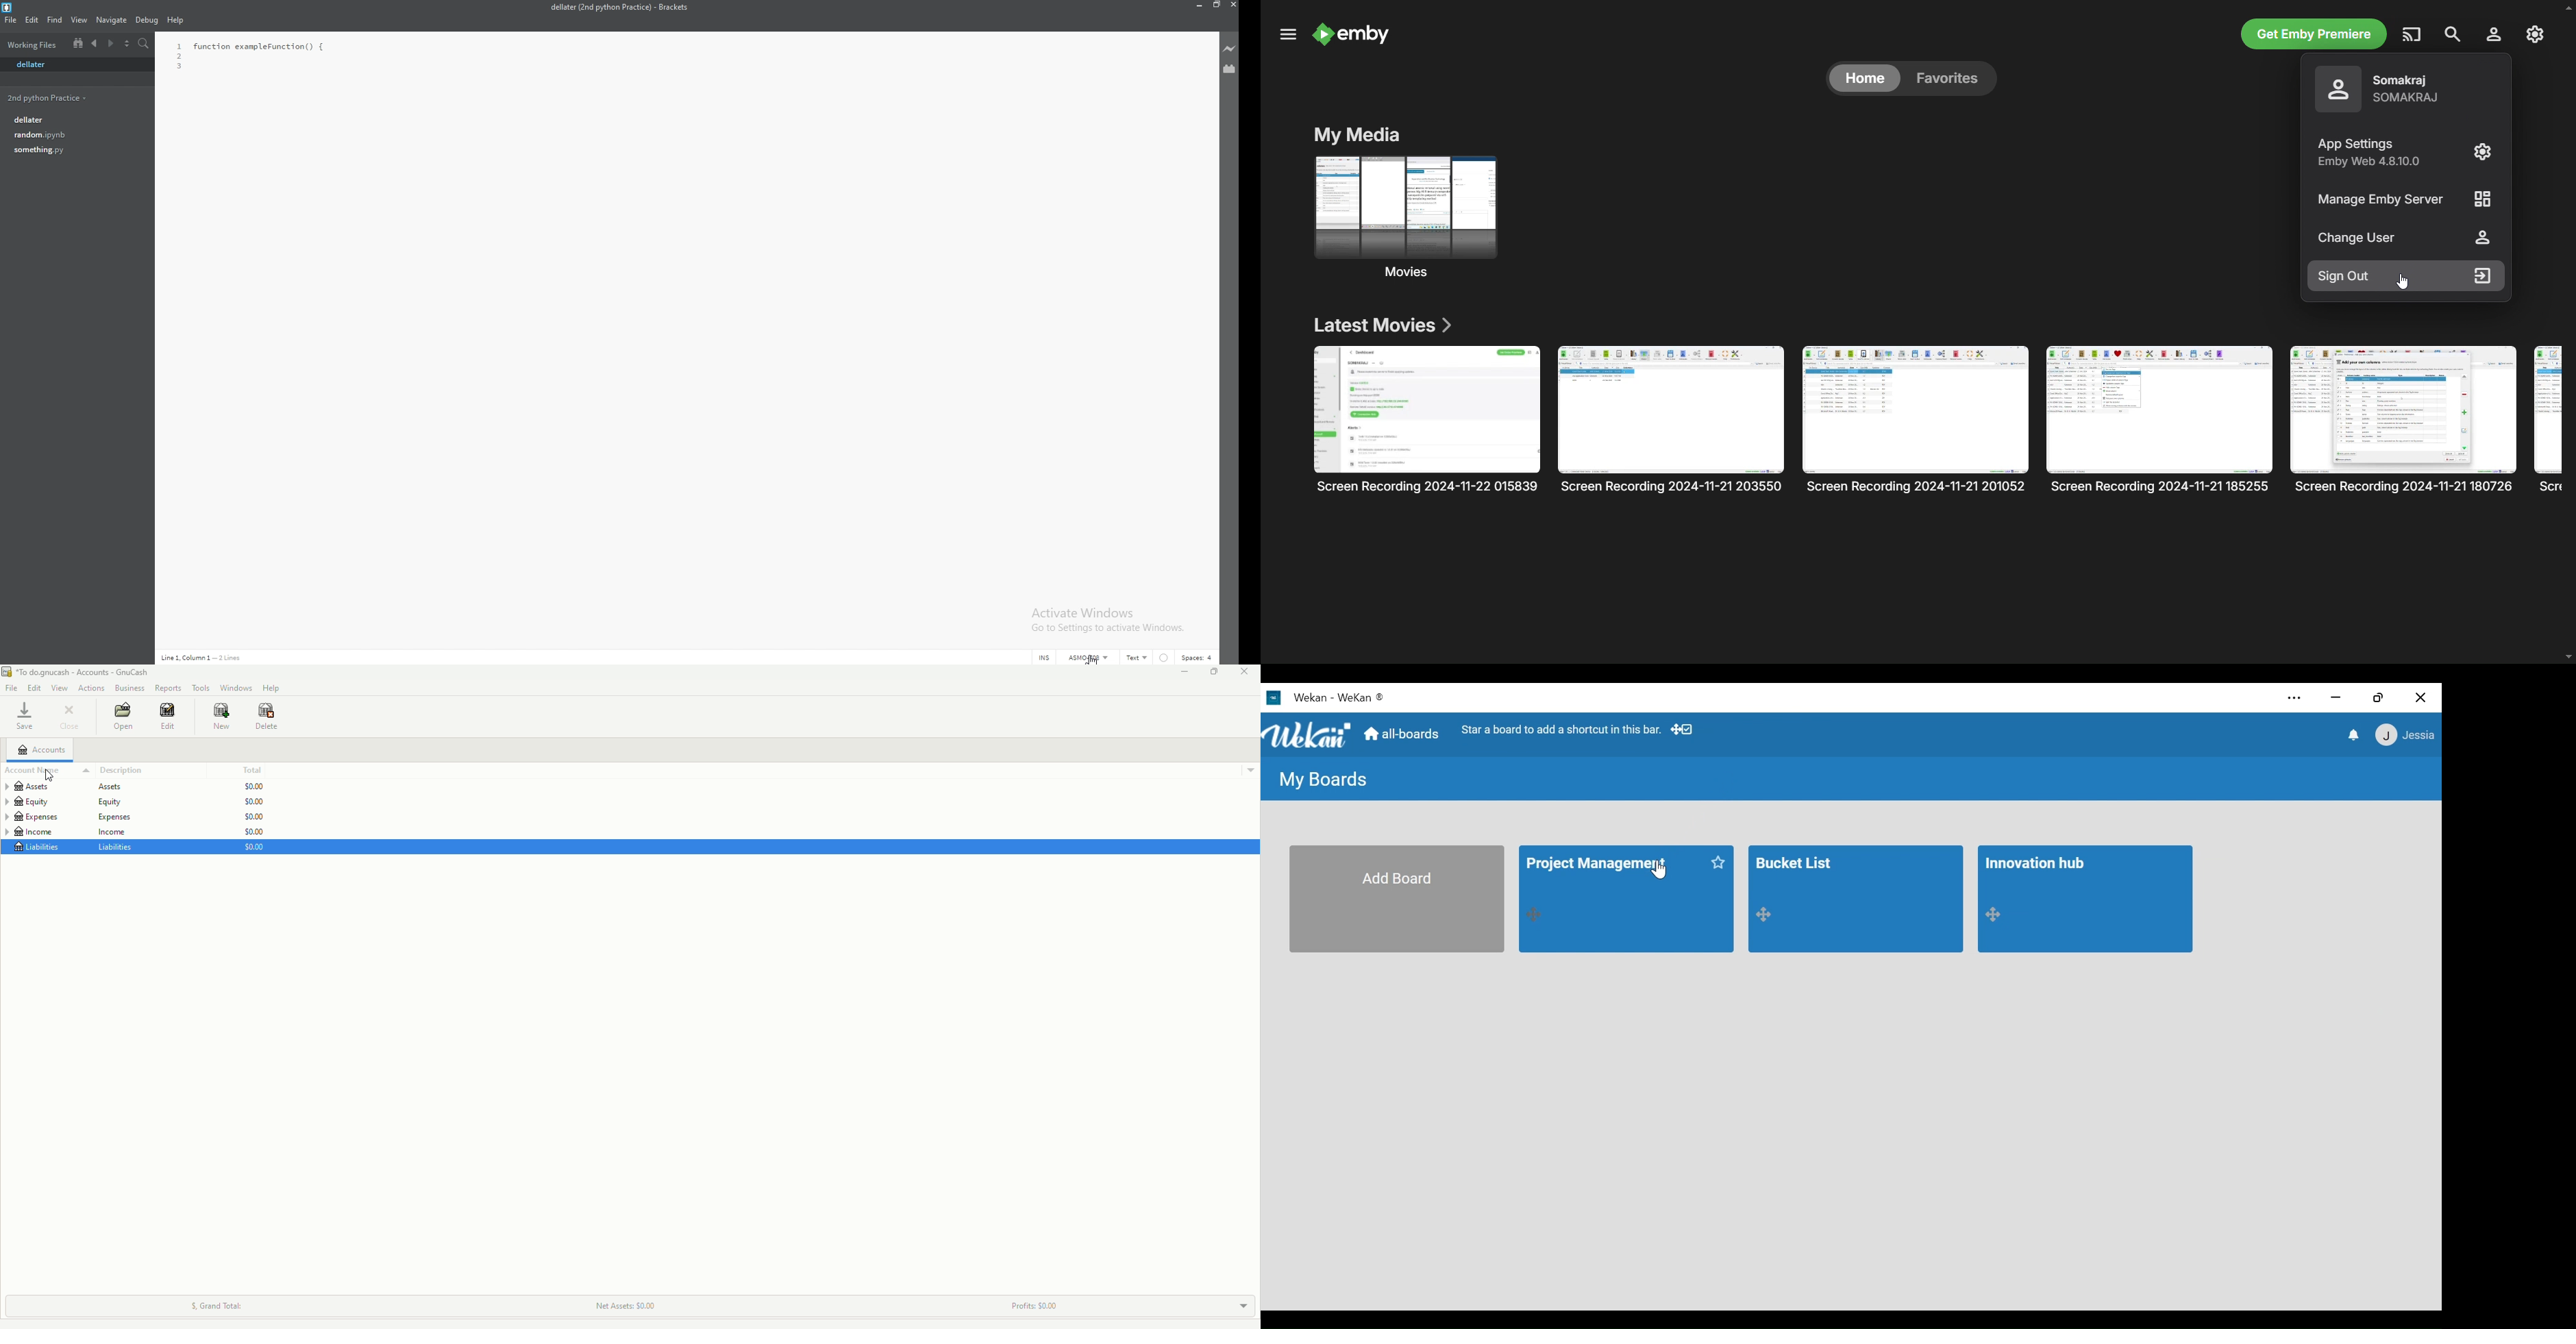  What do you see at coordinates (179, 57) in the screenshot?
I see `2` at bounding box center [179, 57].